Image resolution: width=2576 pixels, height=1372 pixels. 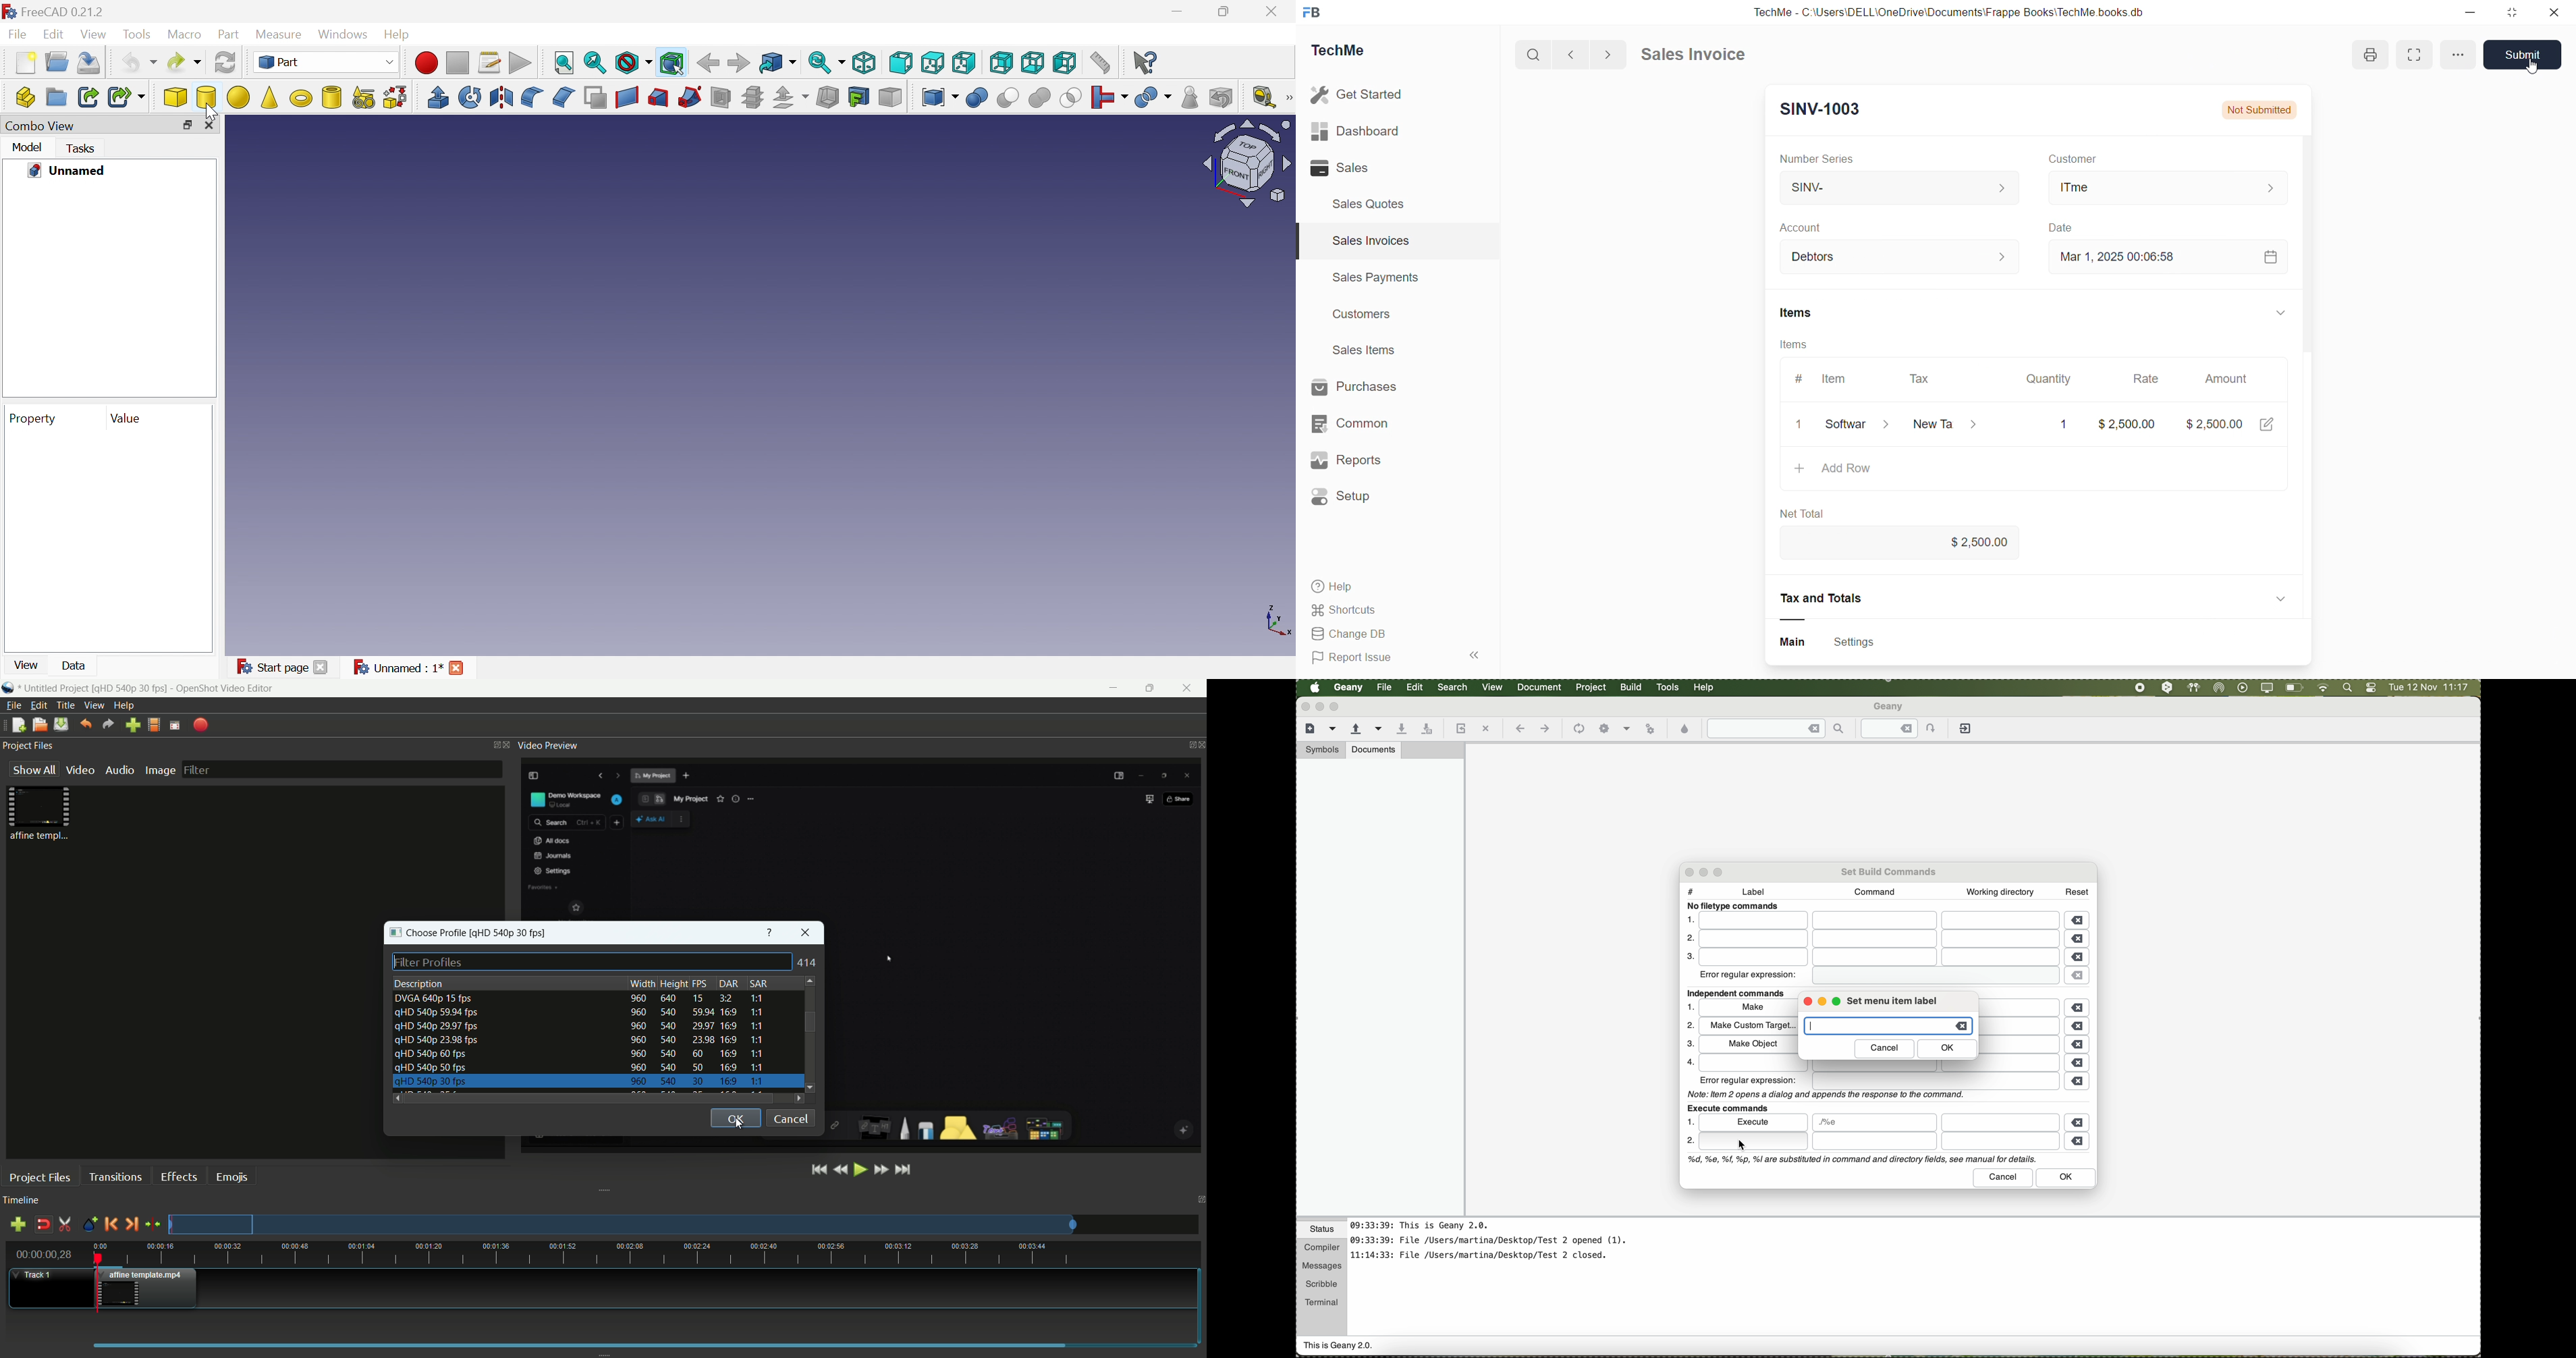 I want to click on profile, so click(x=512, y=932).